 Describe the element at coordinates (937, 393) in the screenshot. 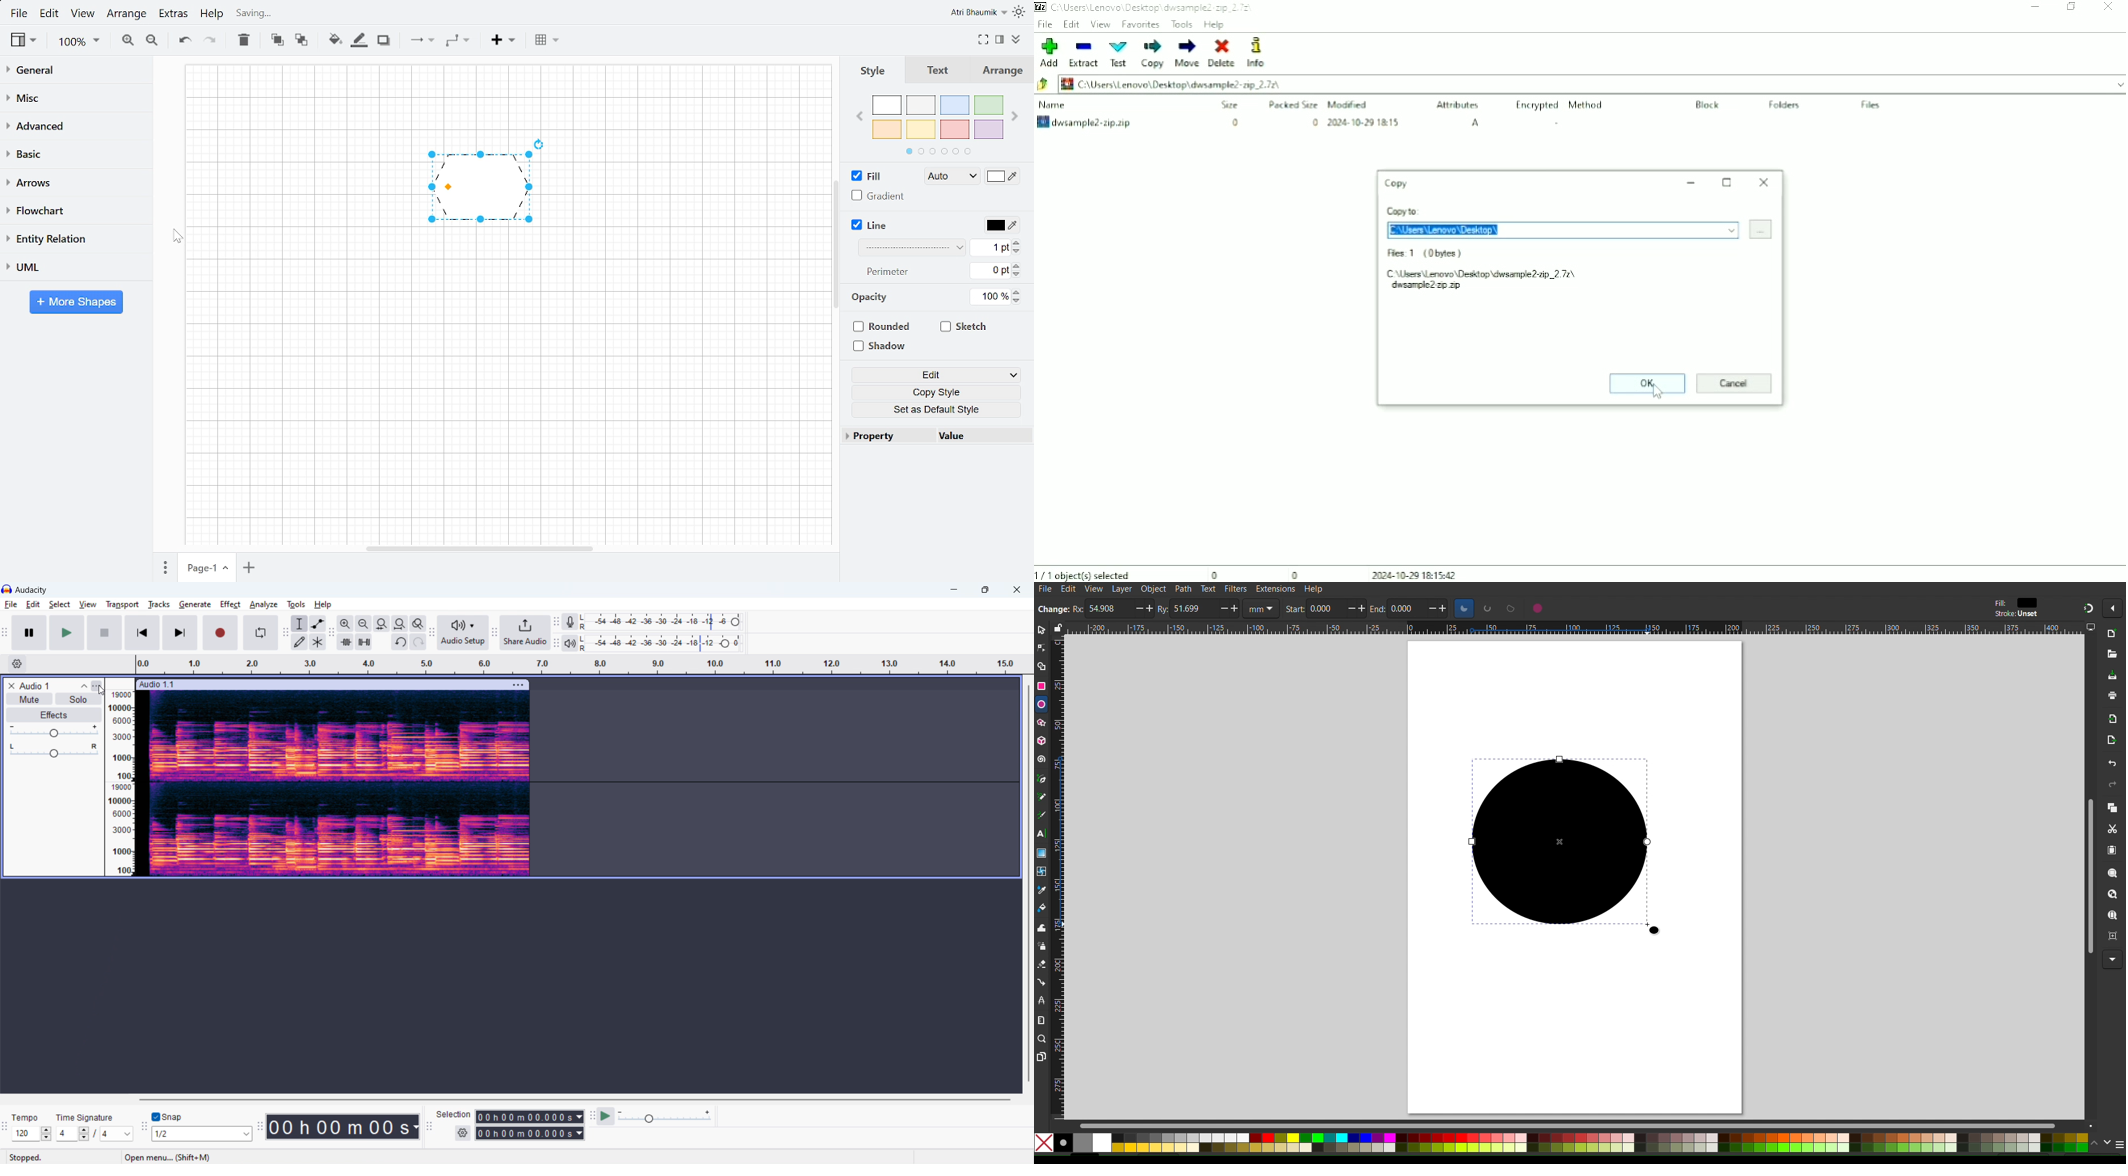

I see `Copy style` at that location.